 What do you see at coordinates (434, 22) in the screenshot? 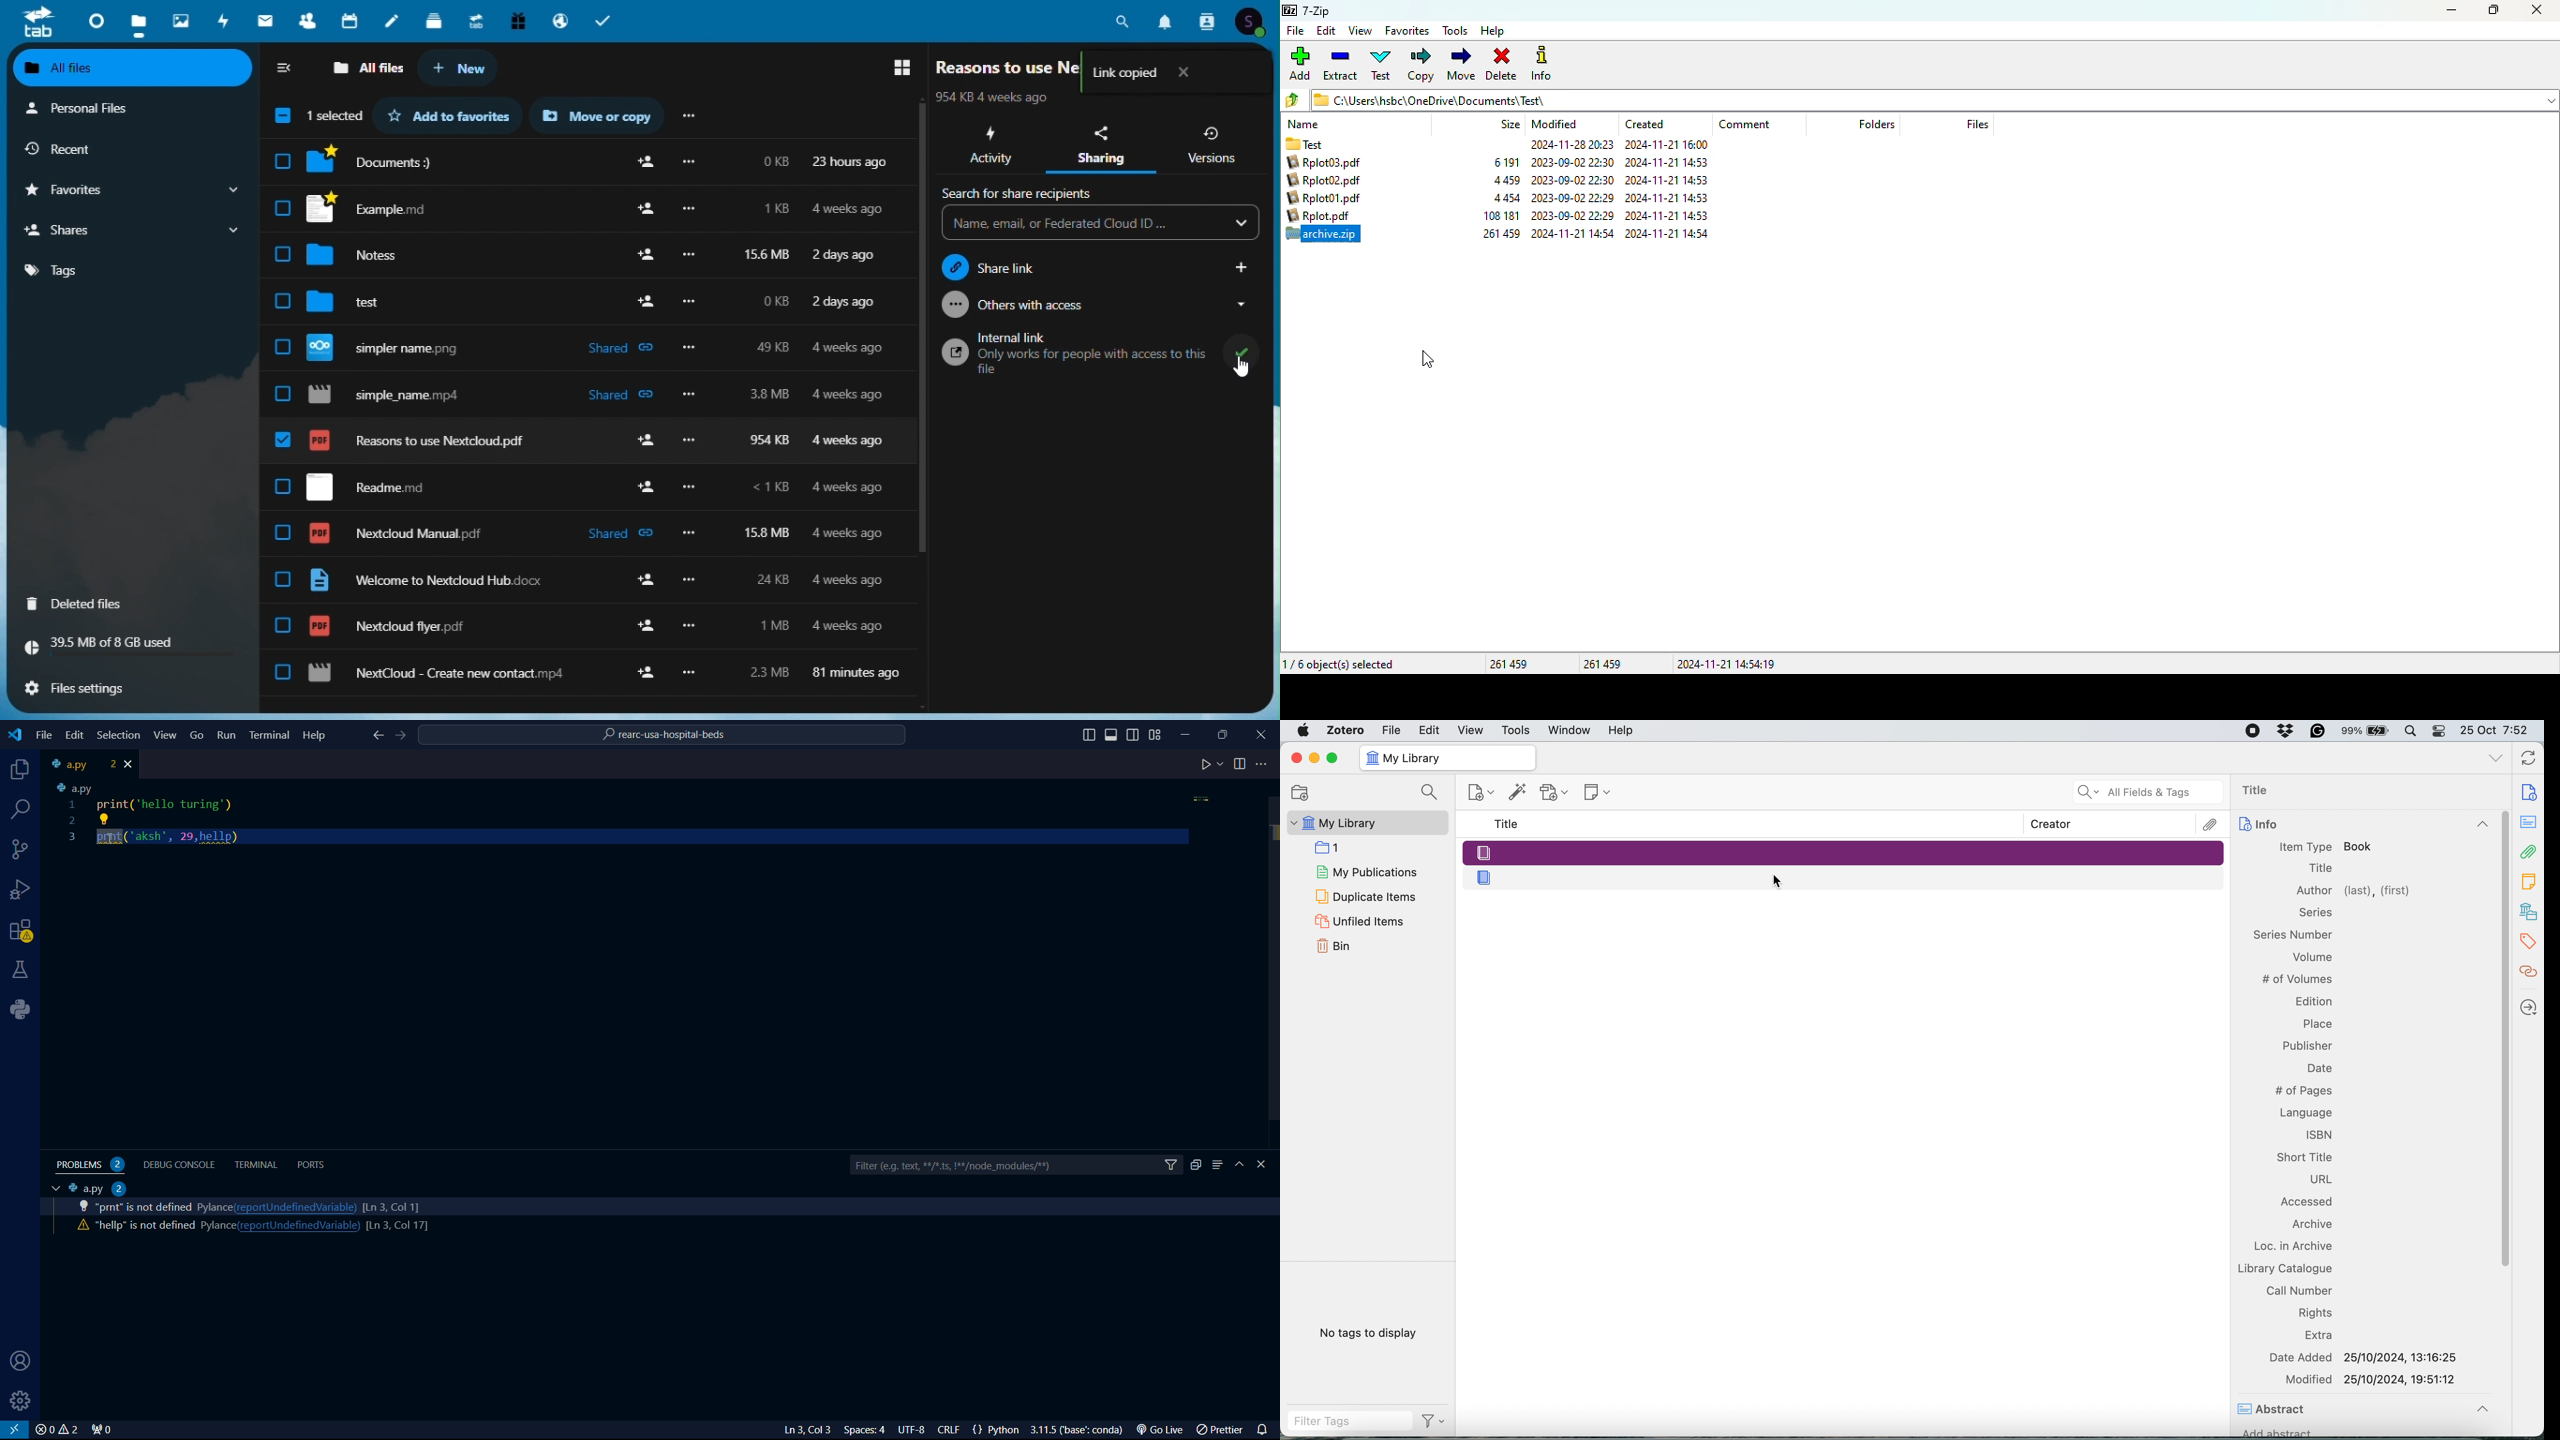
I see `deck` at bounding box center [434, 22].